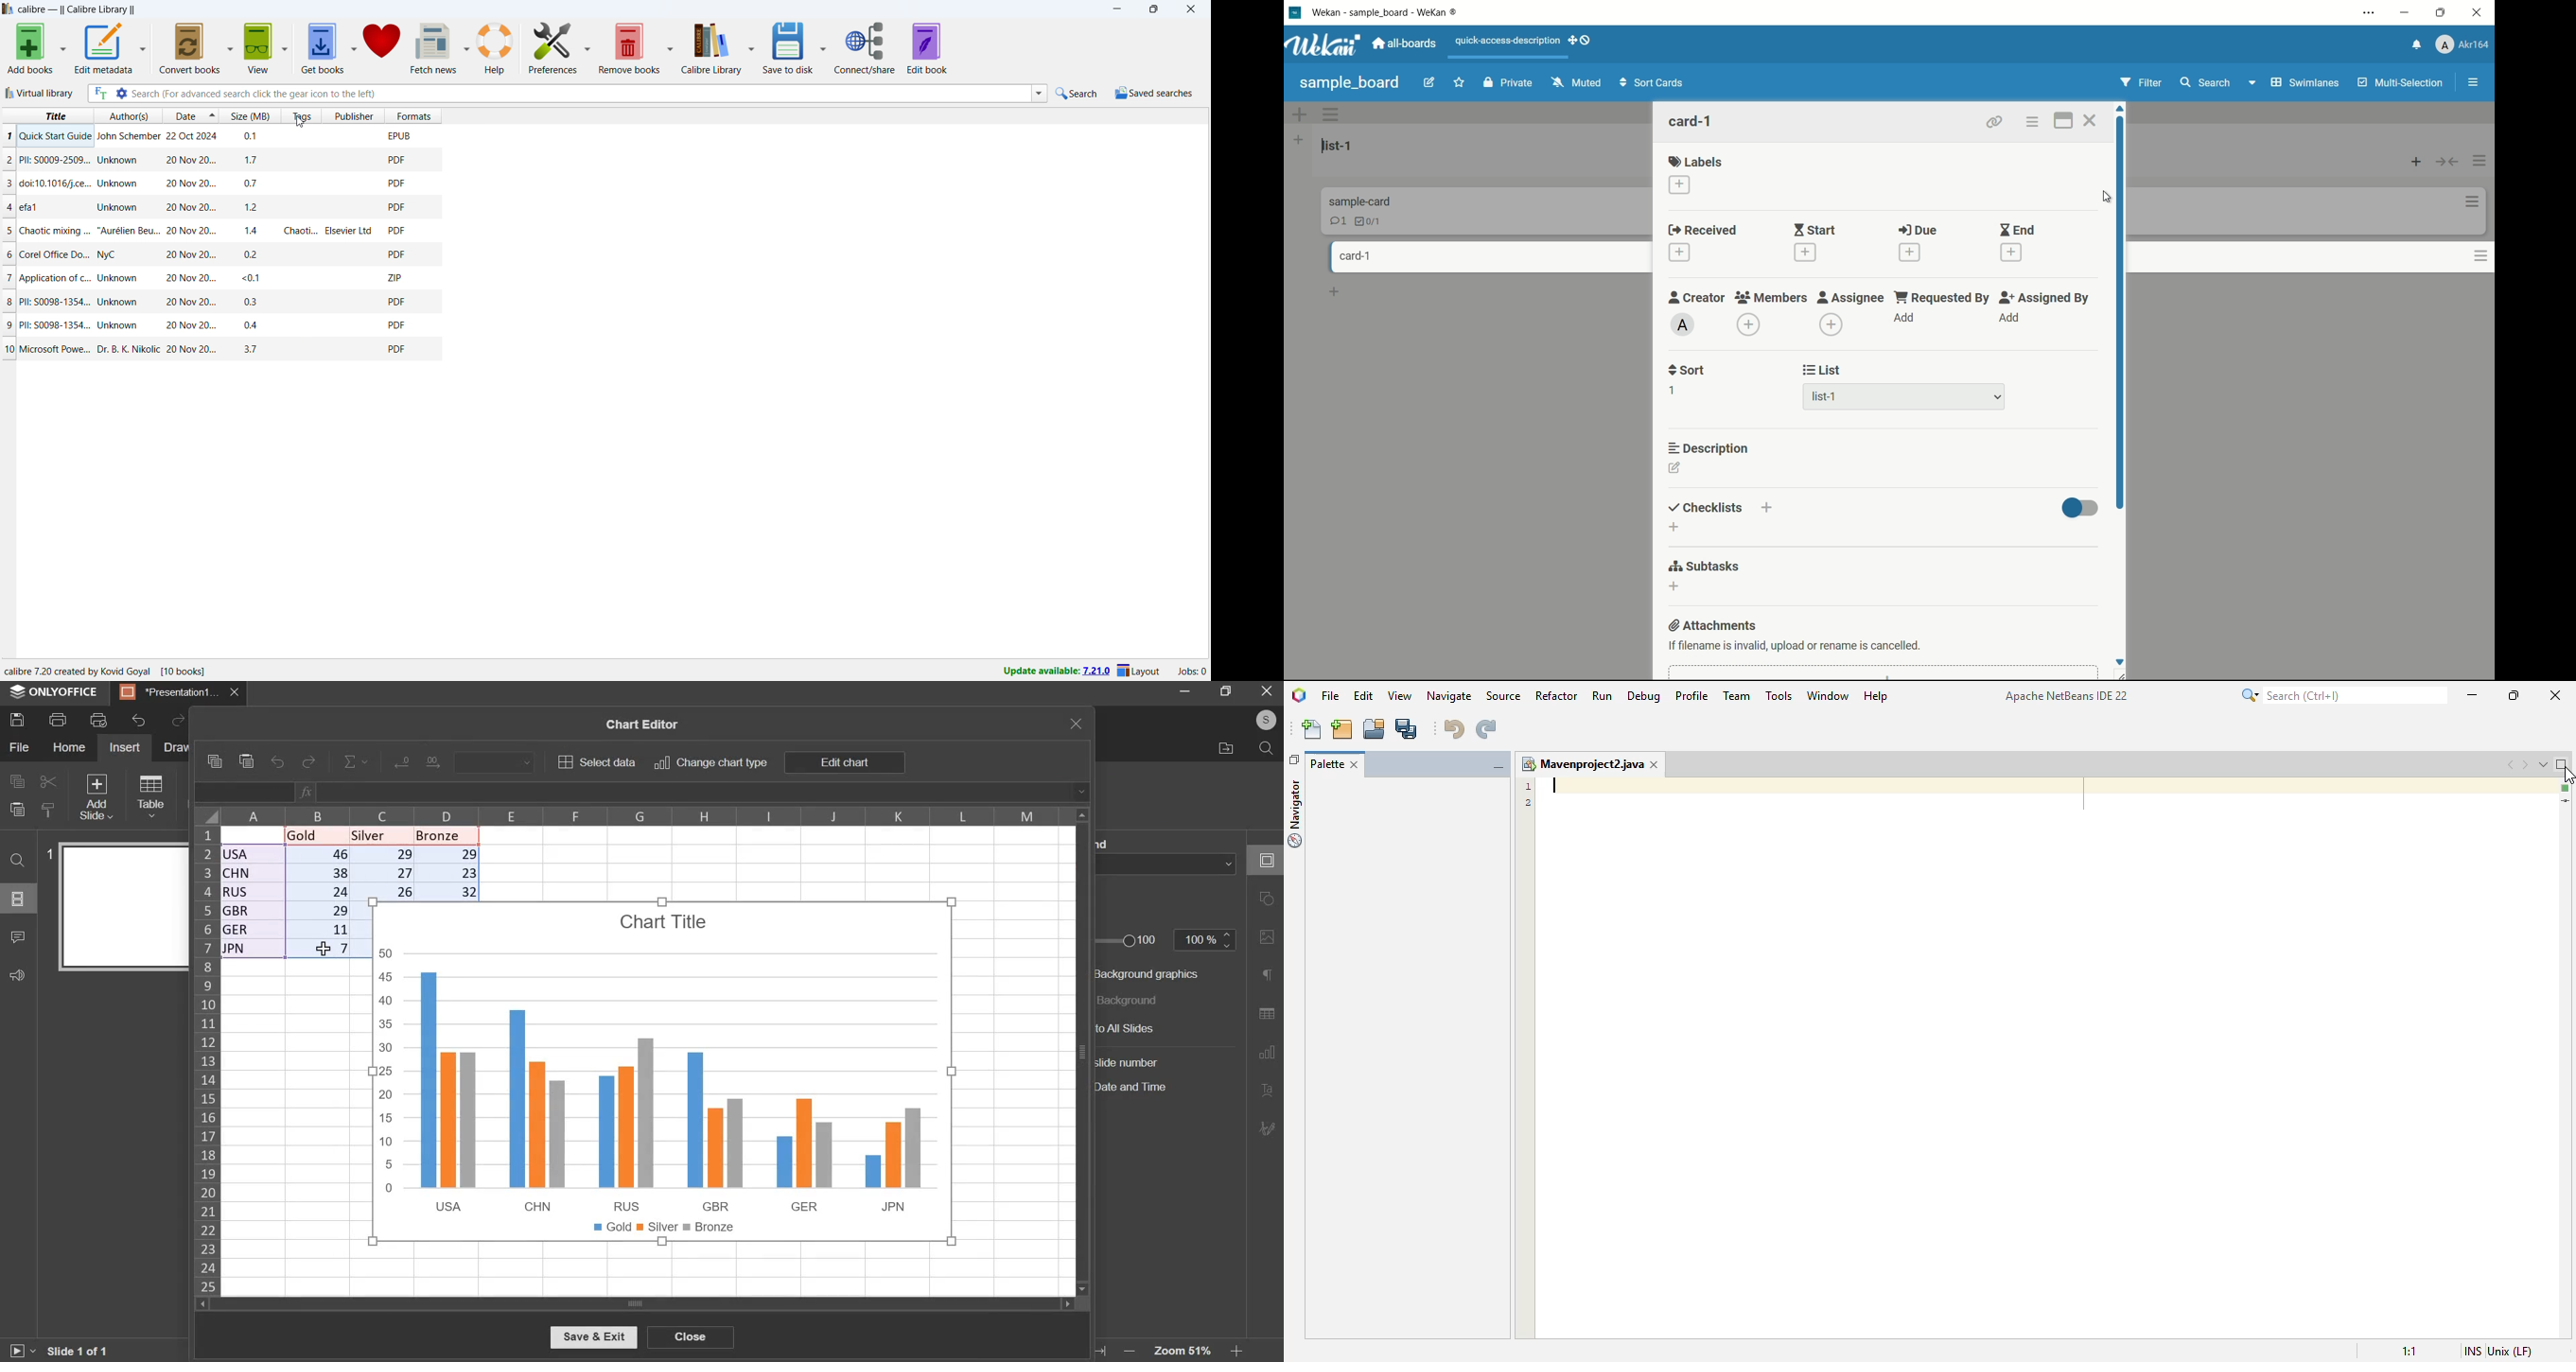 The image size is (2576, 1372). What do you see at coordinates (2140, 83) in the screenshot?
I see `filter` at bounding box center [2140, 83].